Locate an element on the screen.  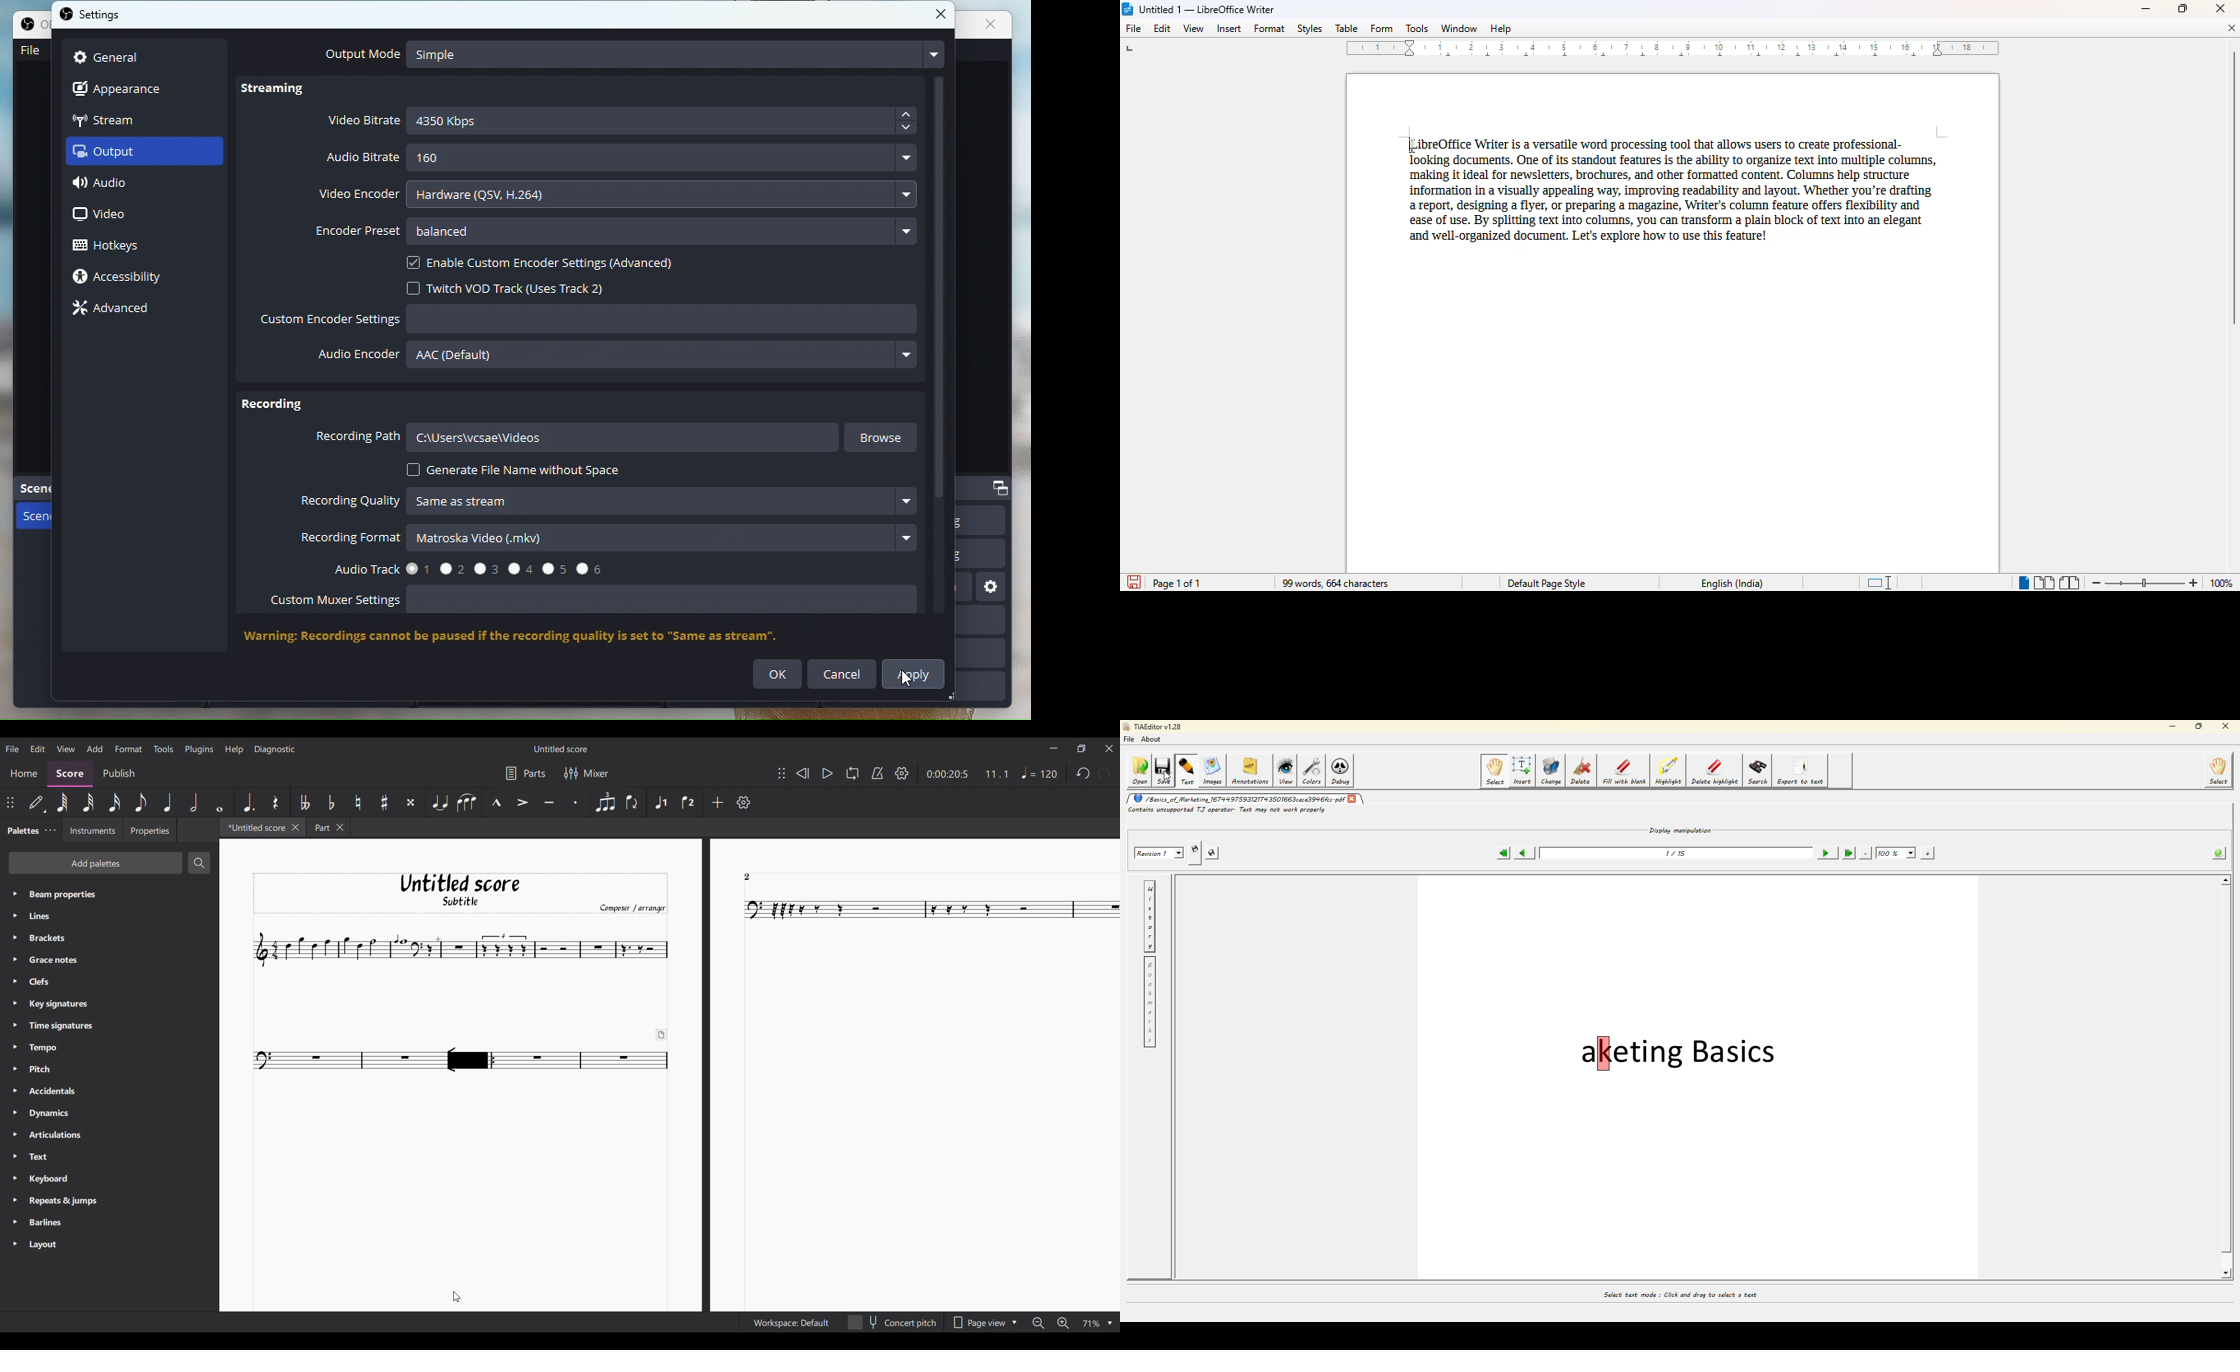
Zoom options  is located at coordinates (1097, 1324).